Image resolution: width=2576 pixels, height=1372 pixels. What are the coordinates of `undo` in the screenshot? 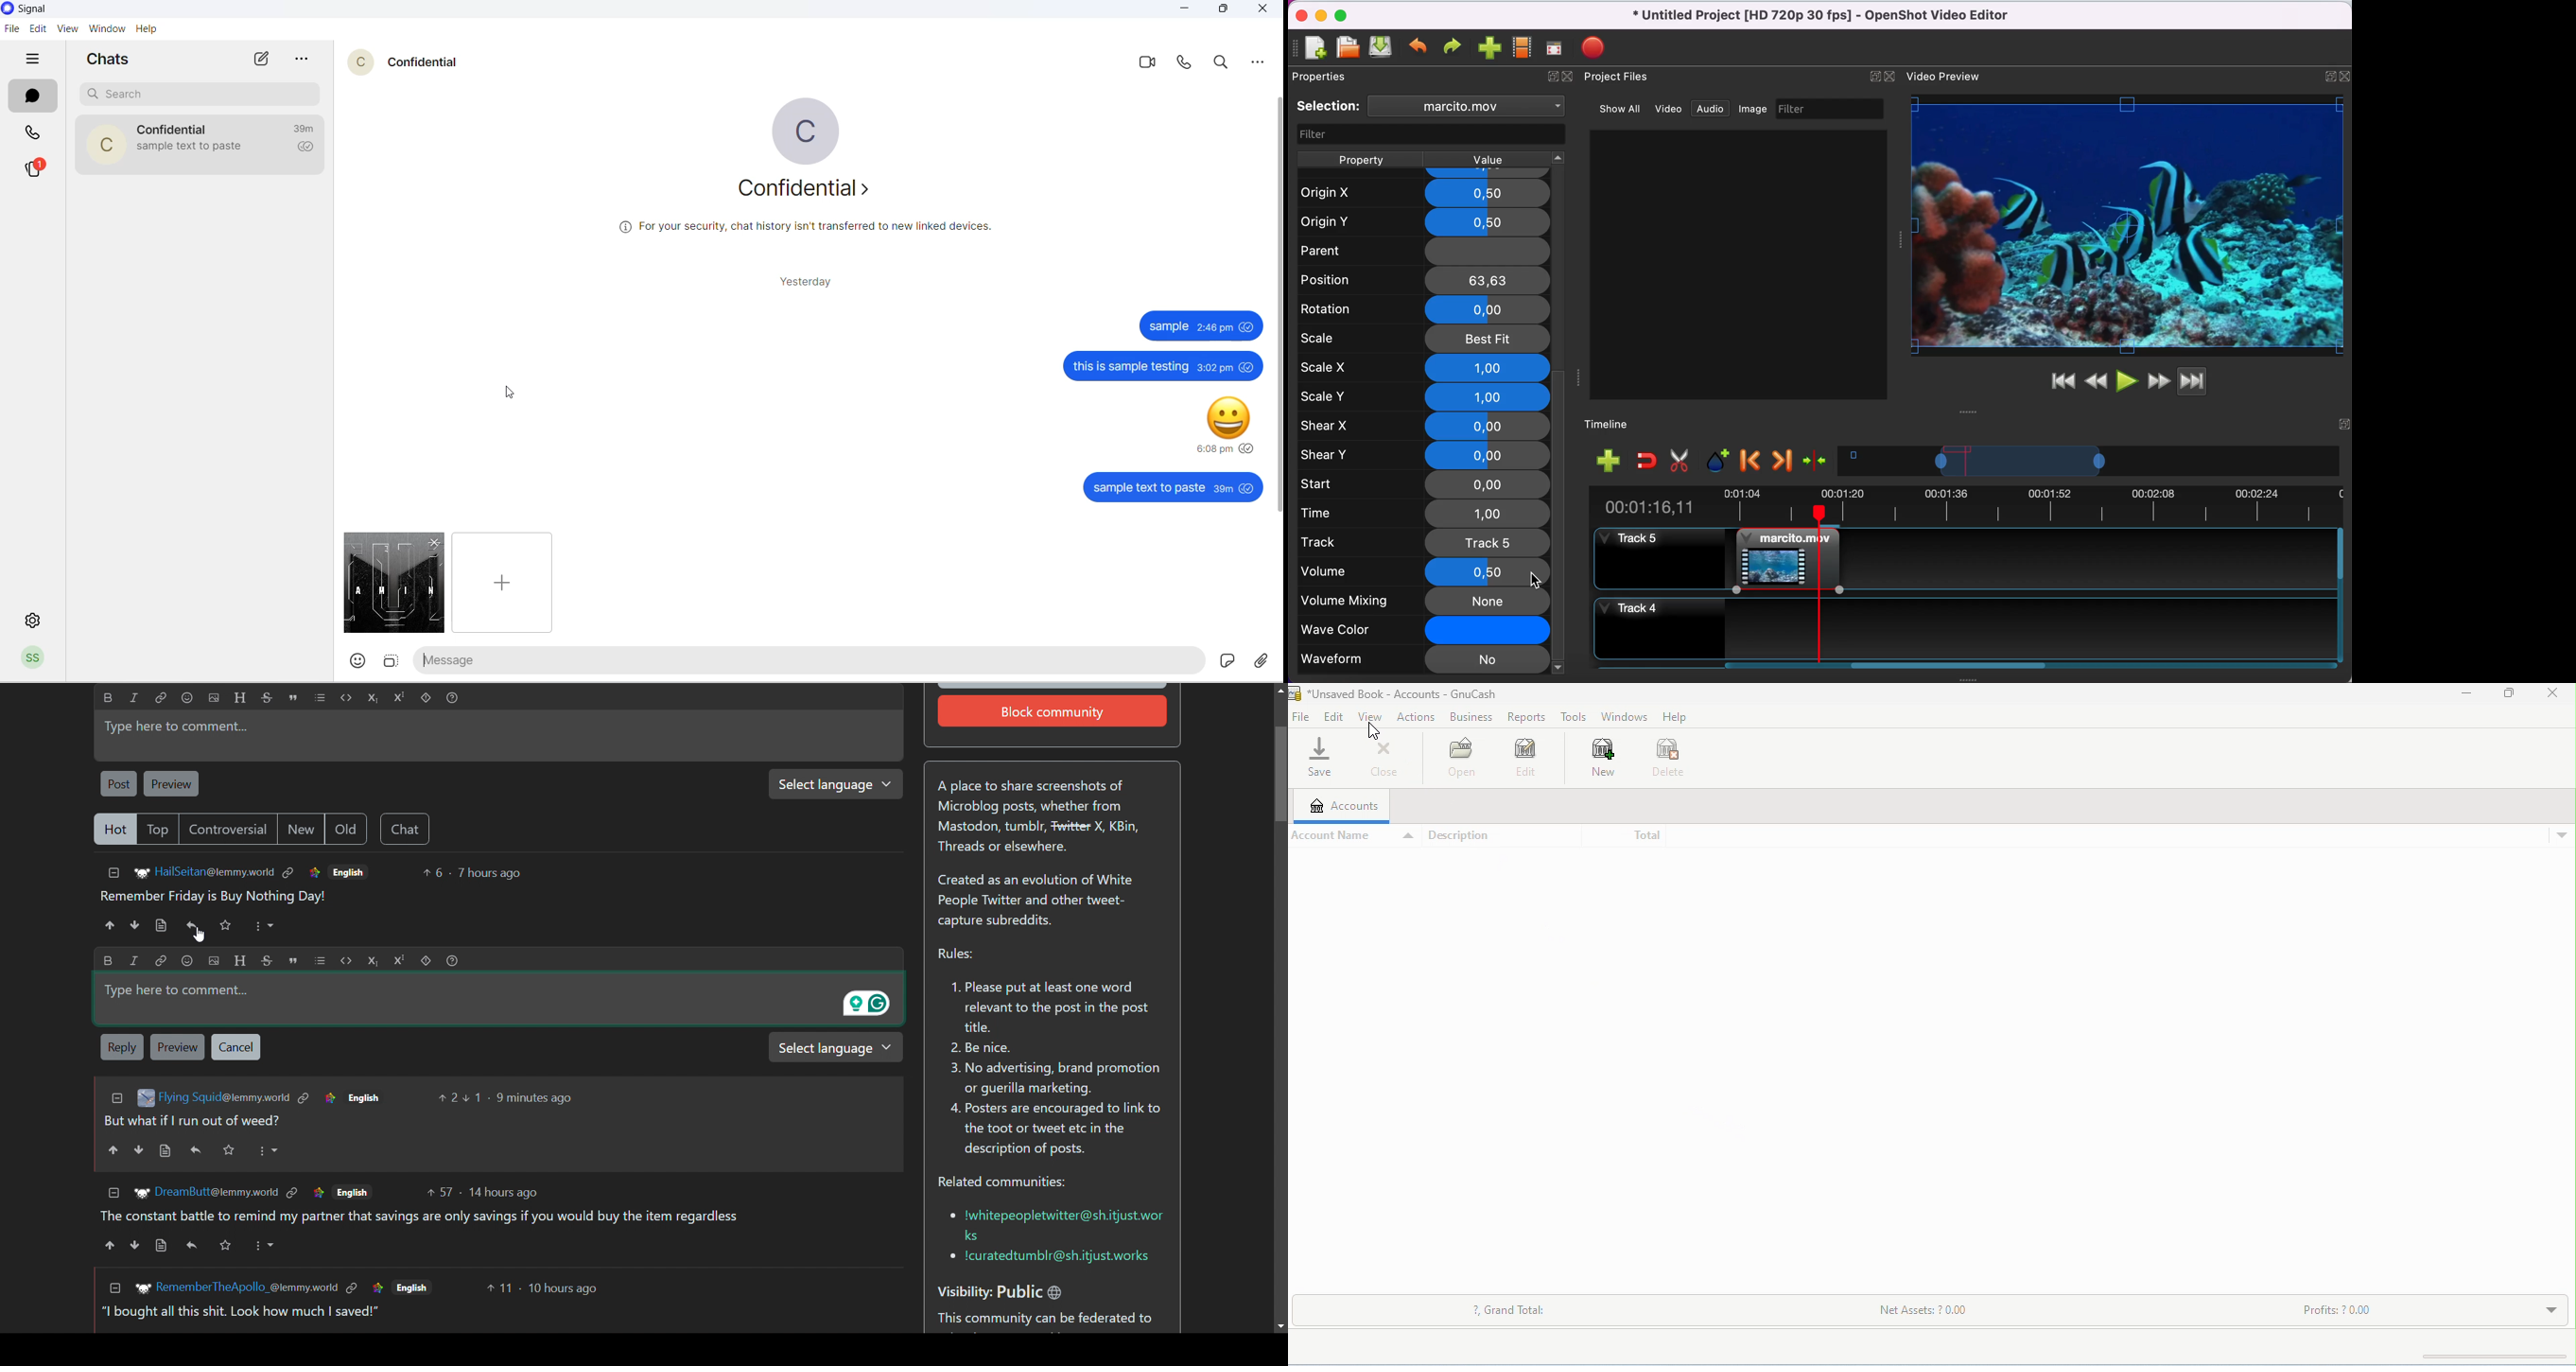 It's located at (1420, 48).